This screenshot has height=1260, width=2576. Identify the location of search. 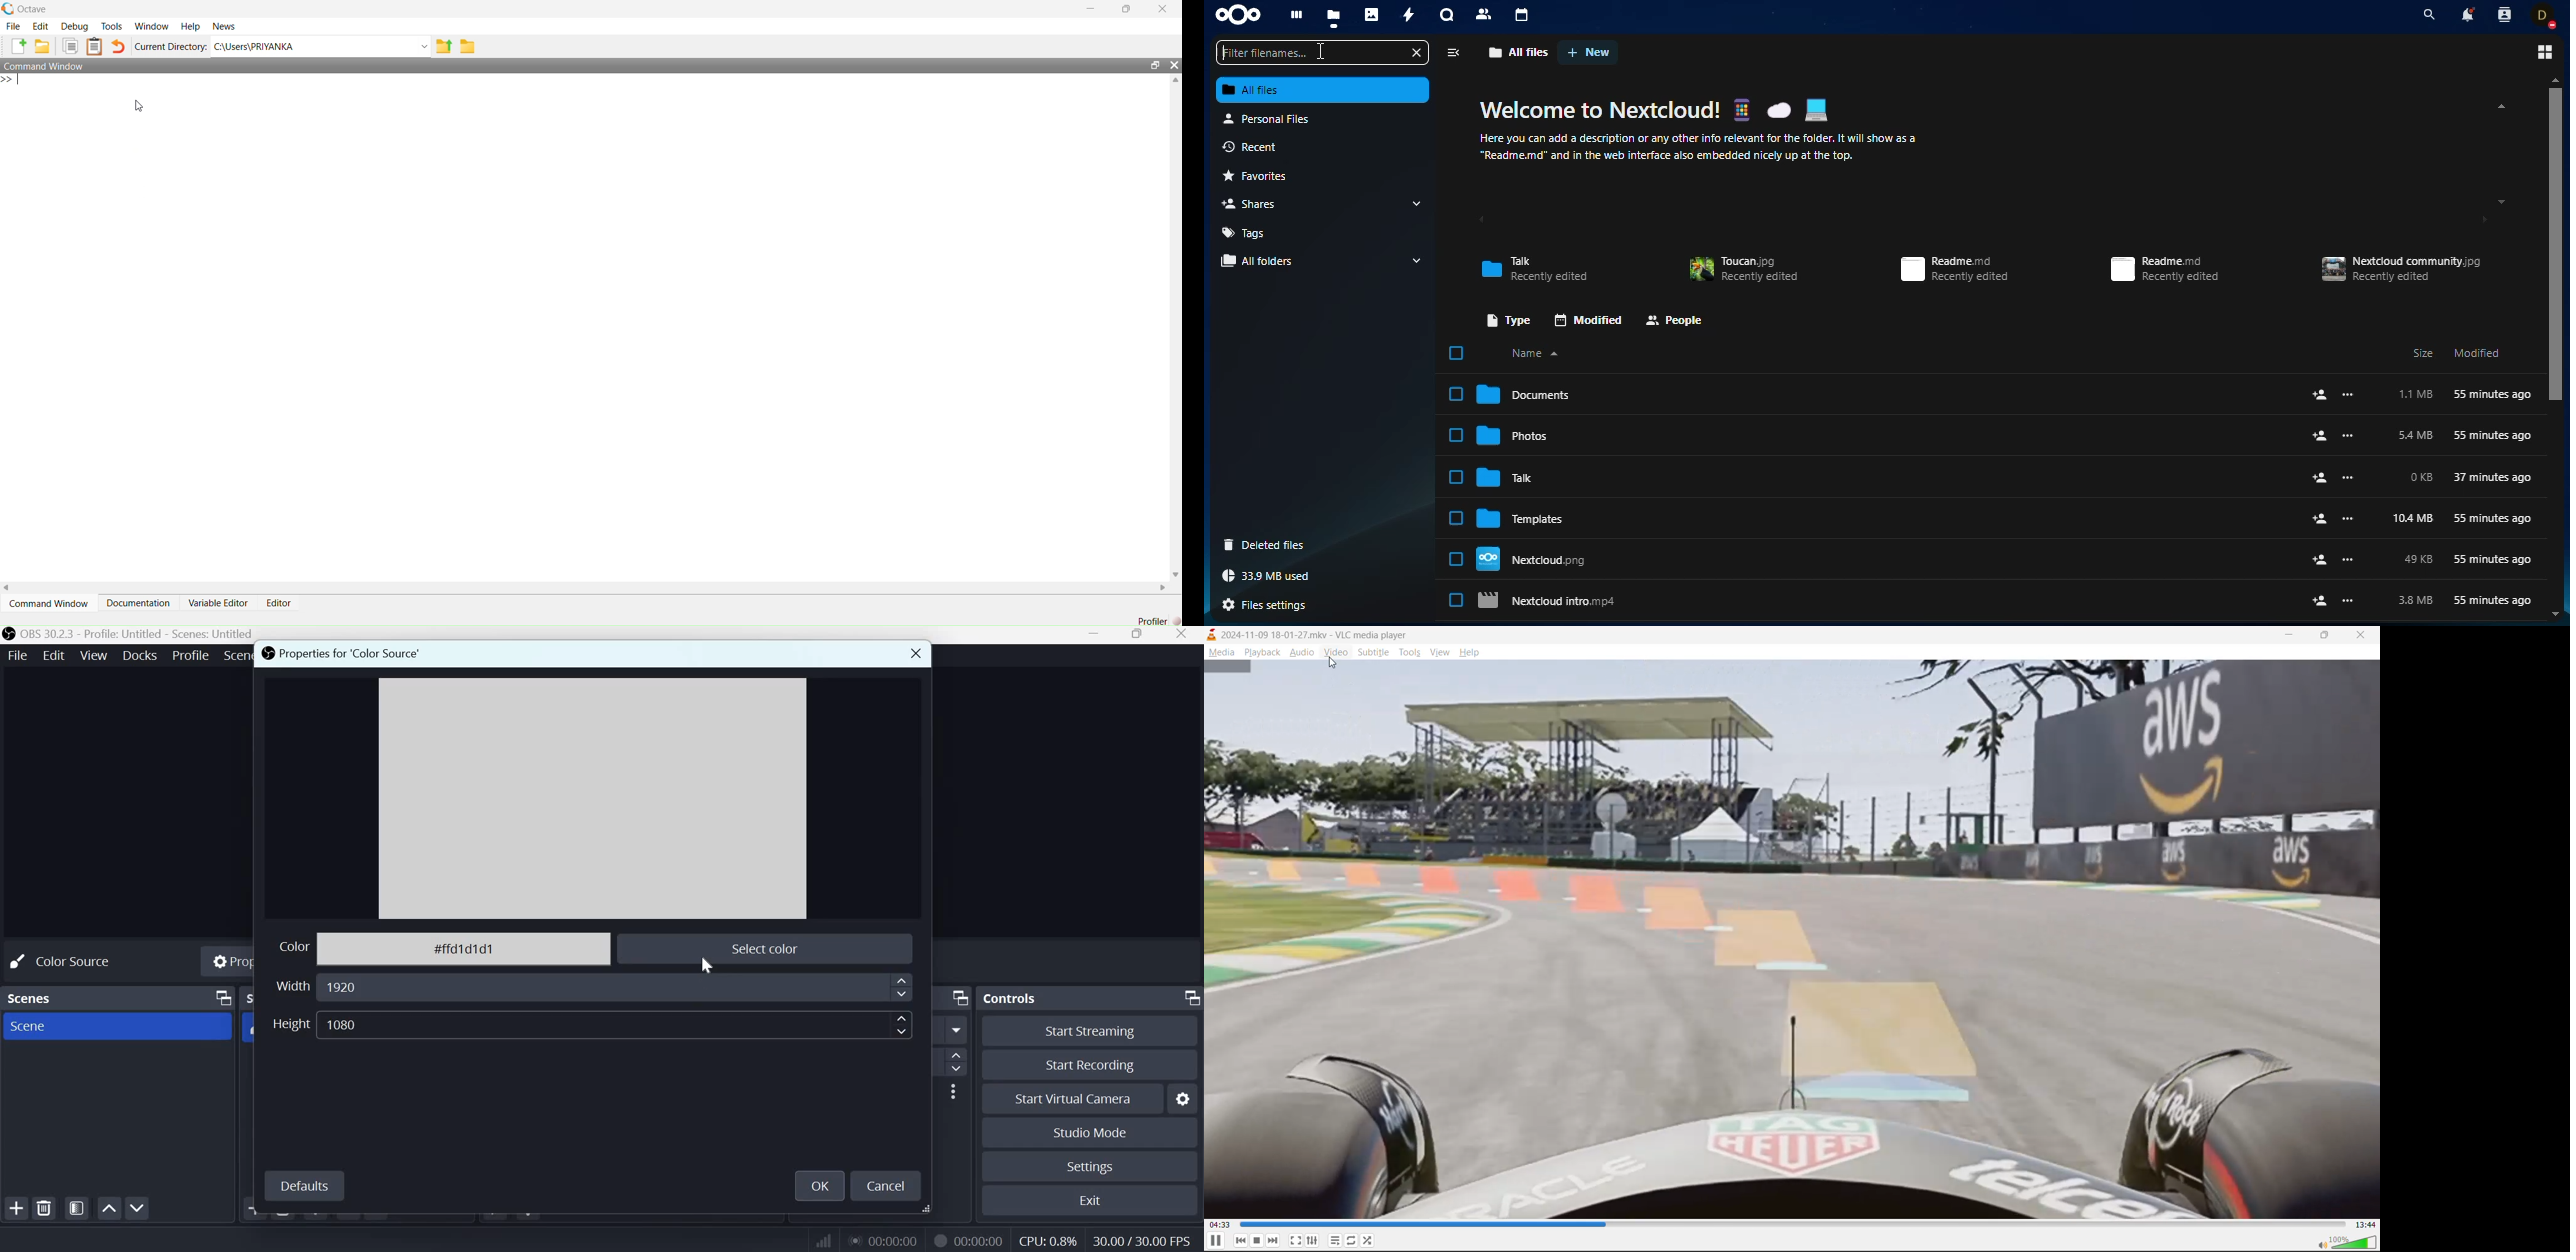
(2425, 15).